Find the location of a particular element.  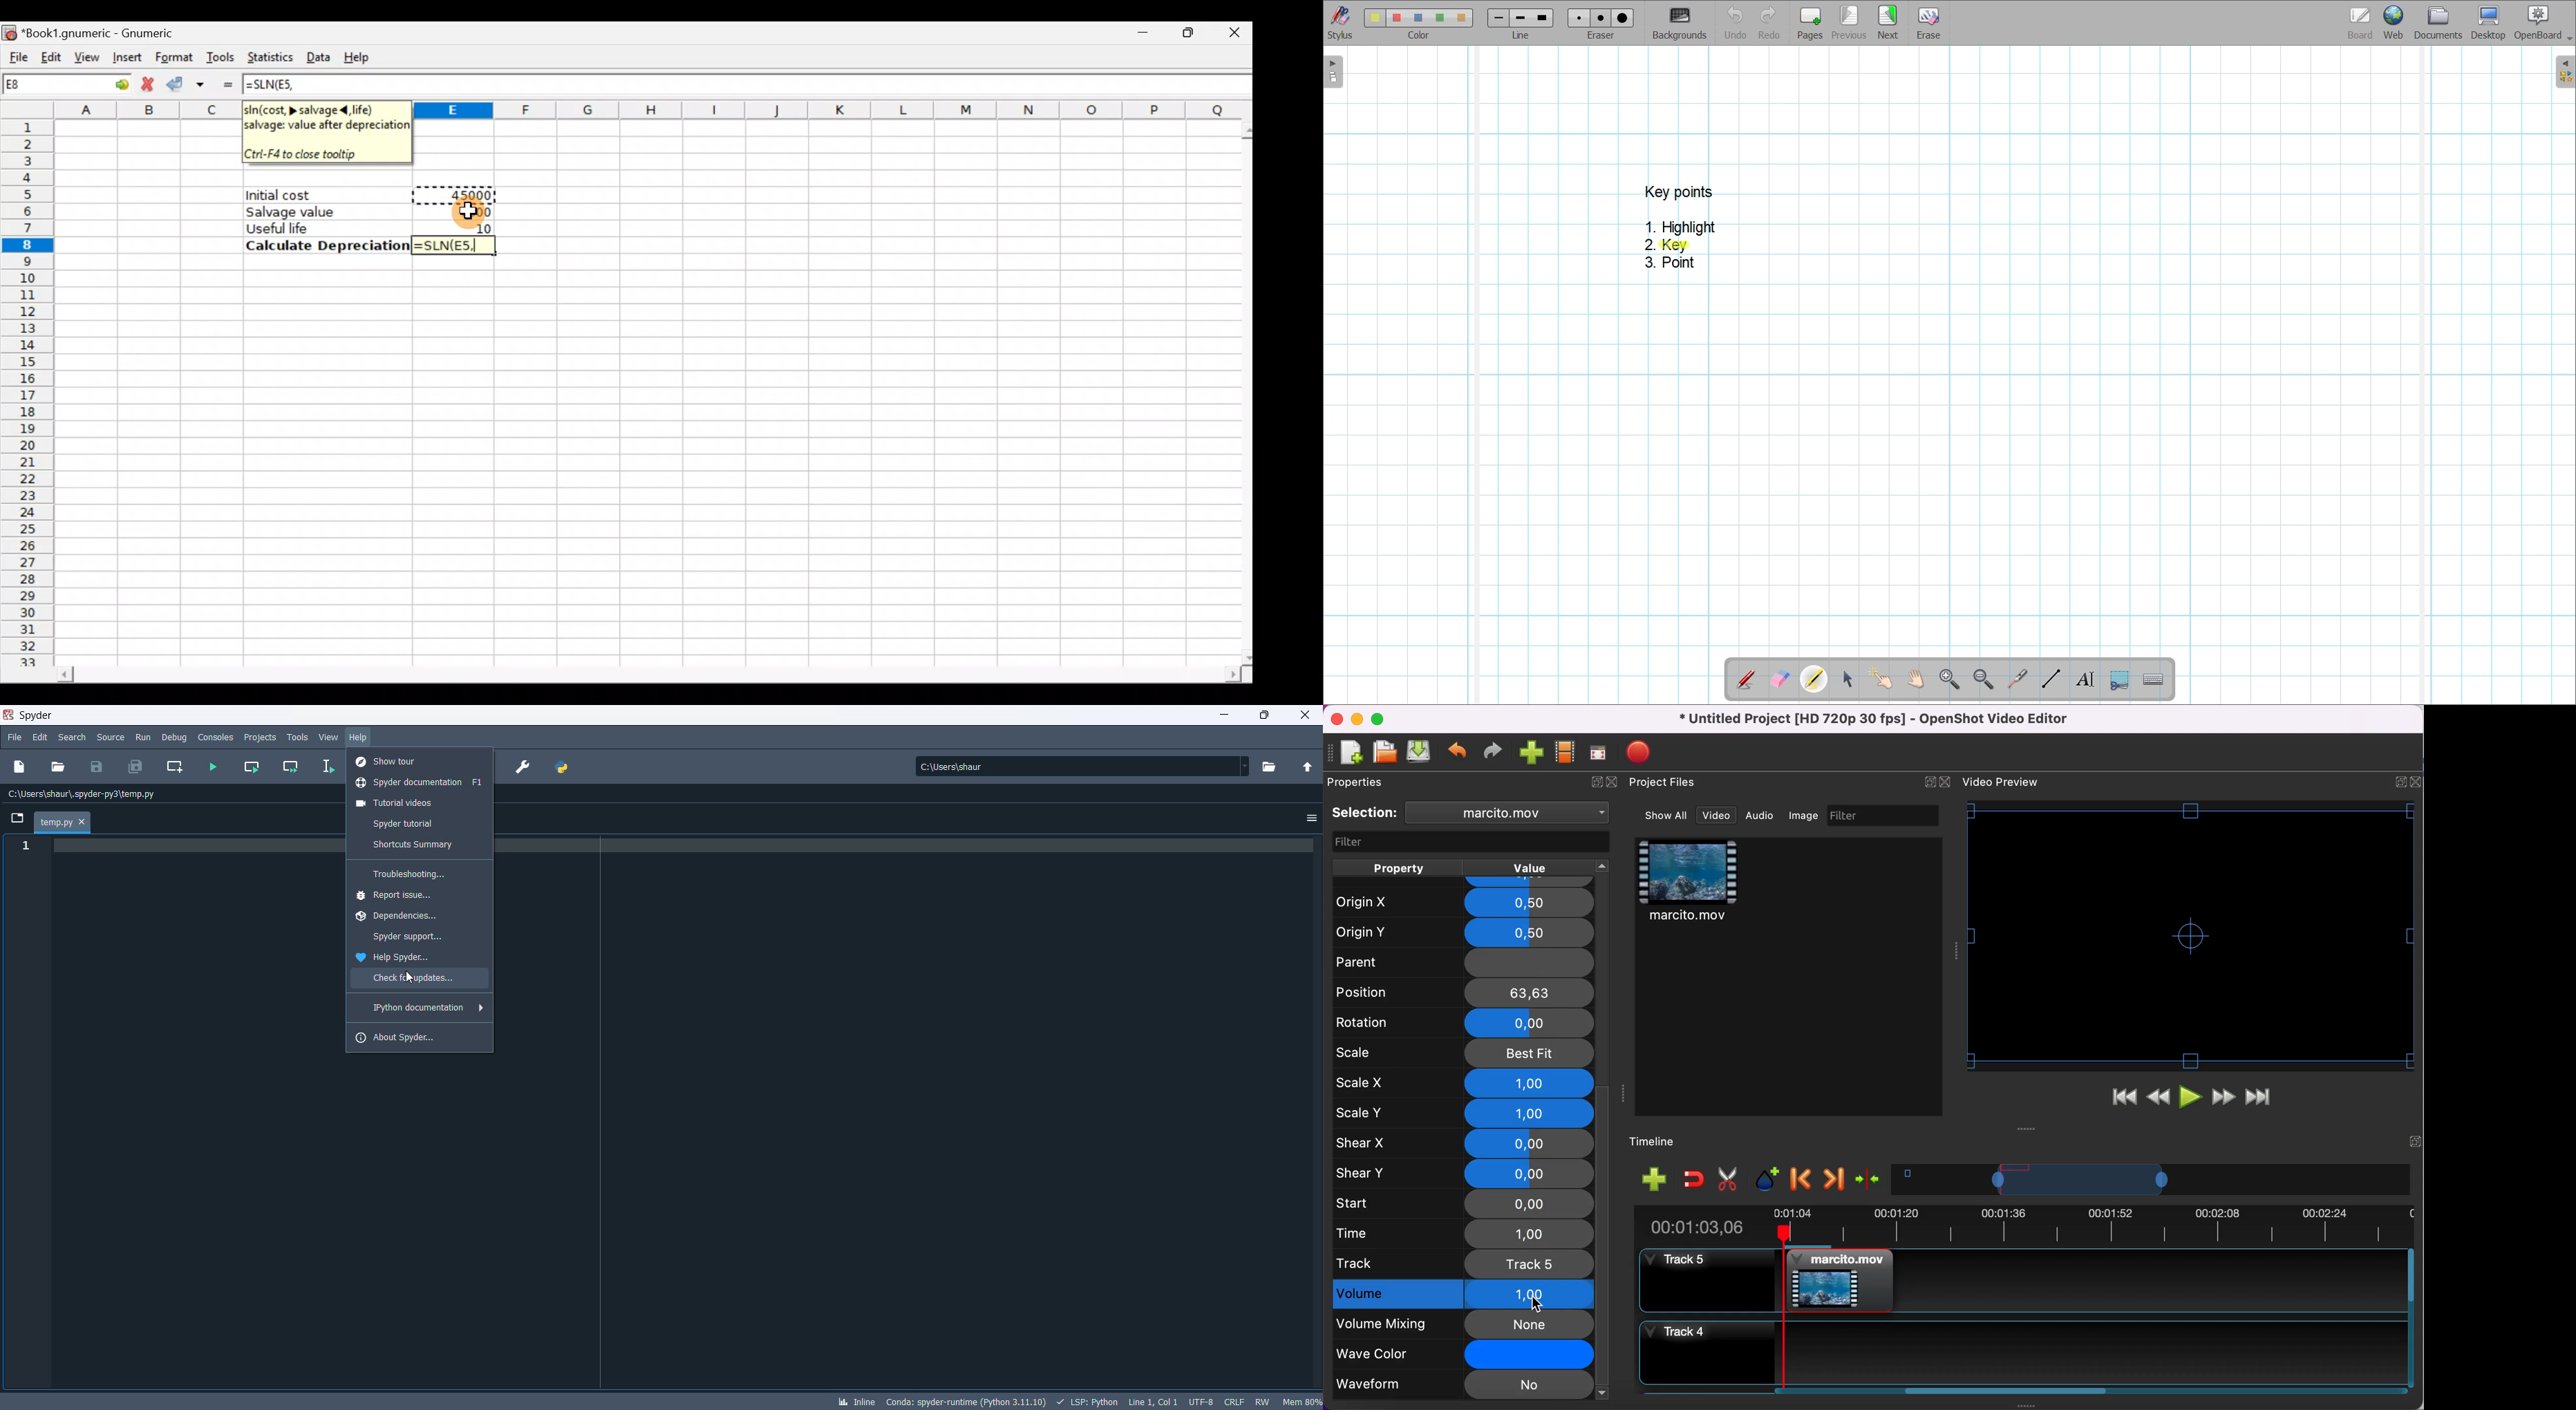

Horizontal slide bar is located at coordinates (2007, 1390).